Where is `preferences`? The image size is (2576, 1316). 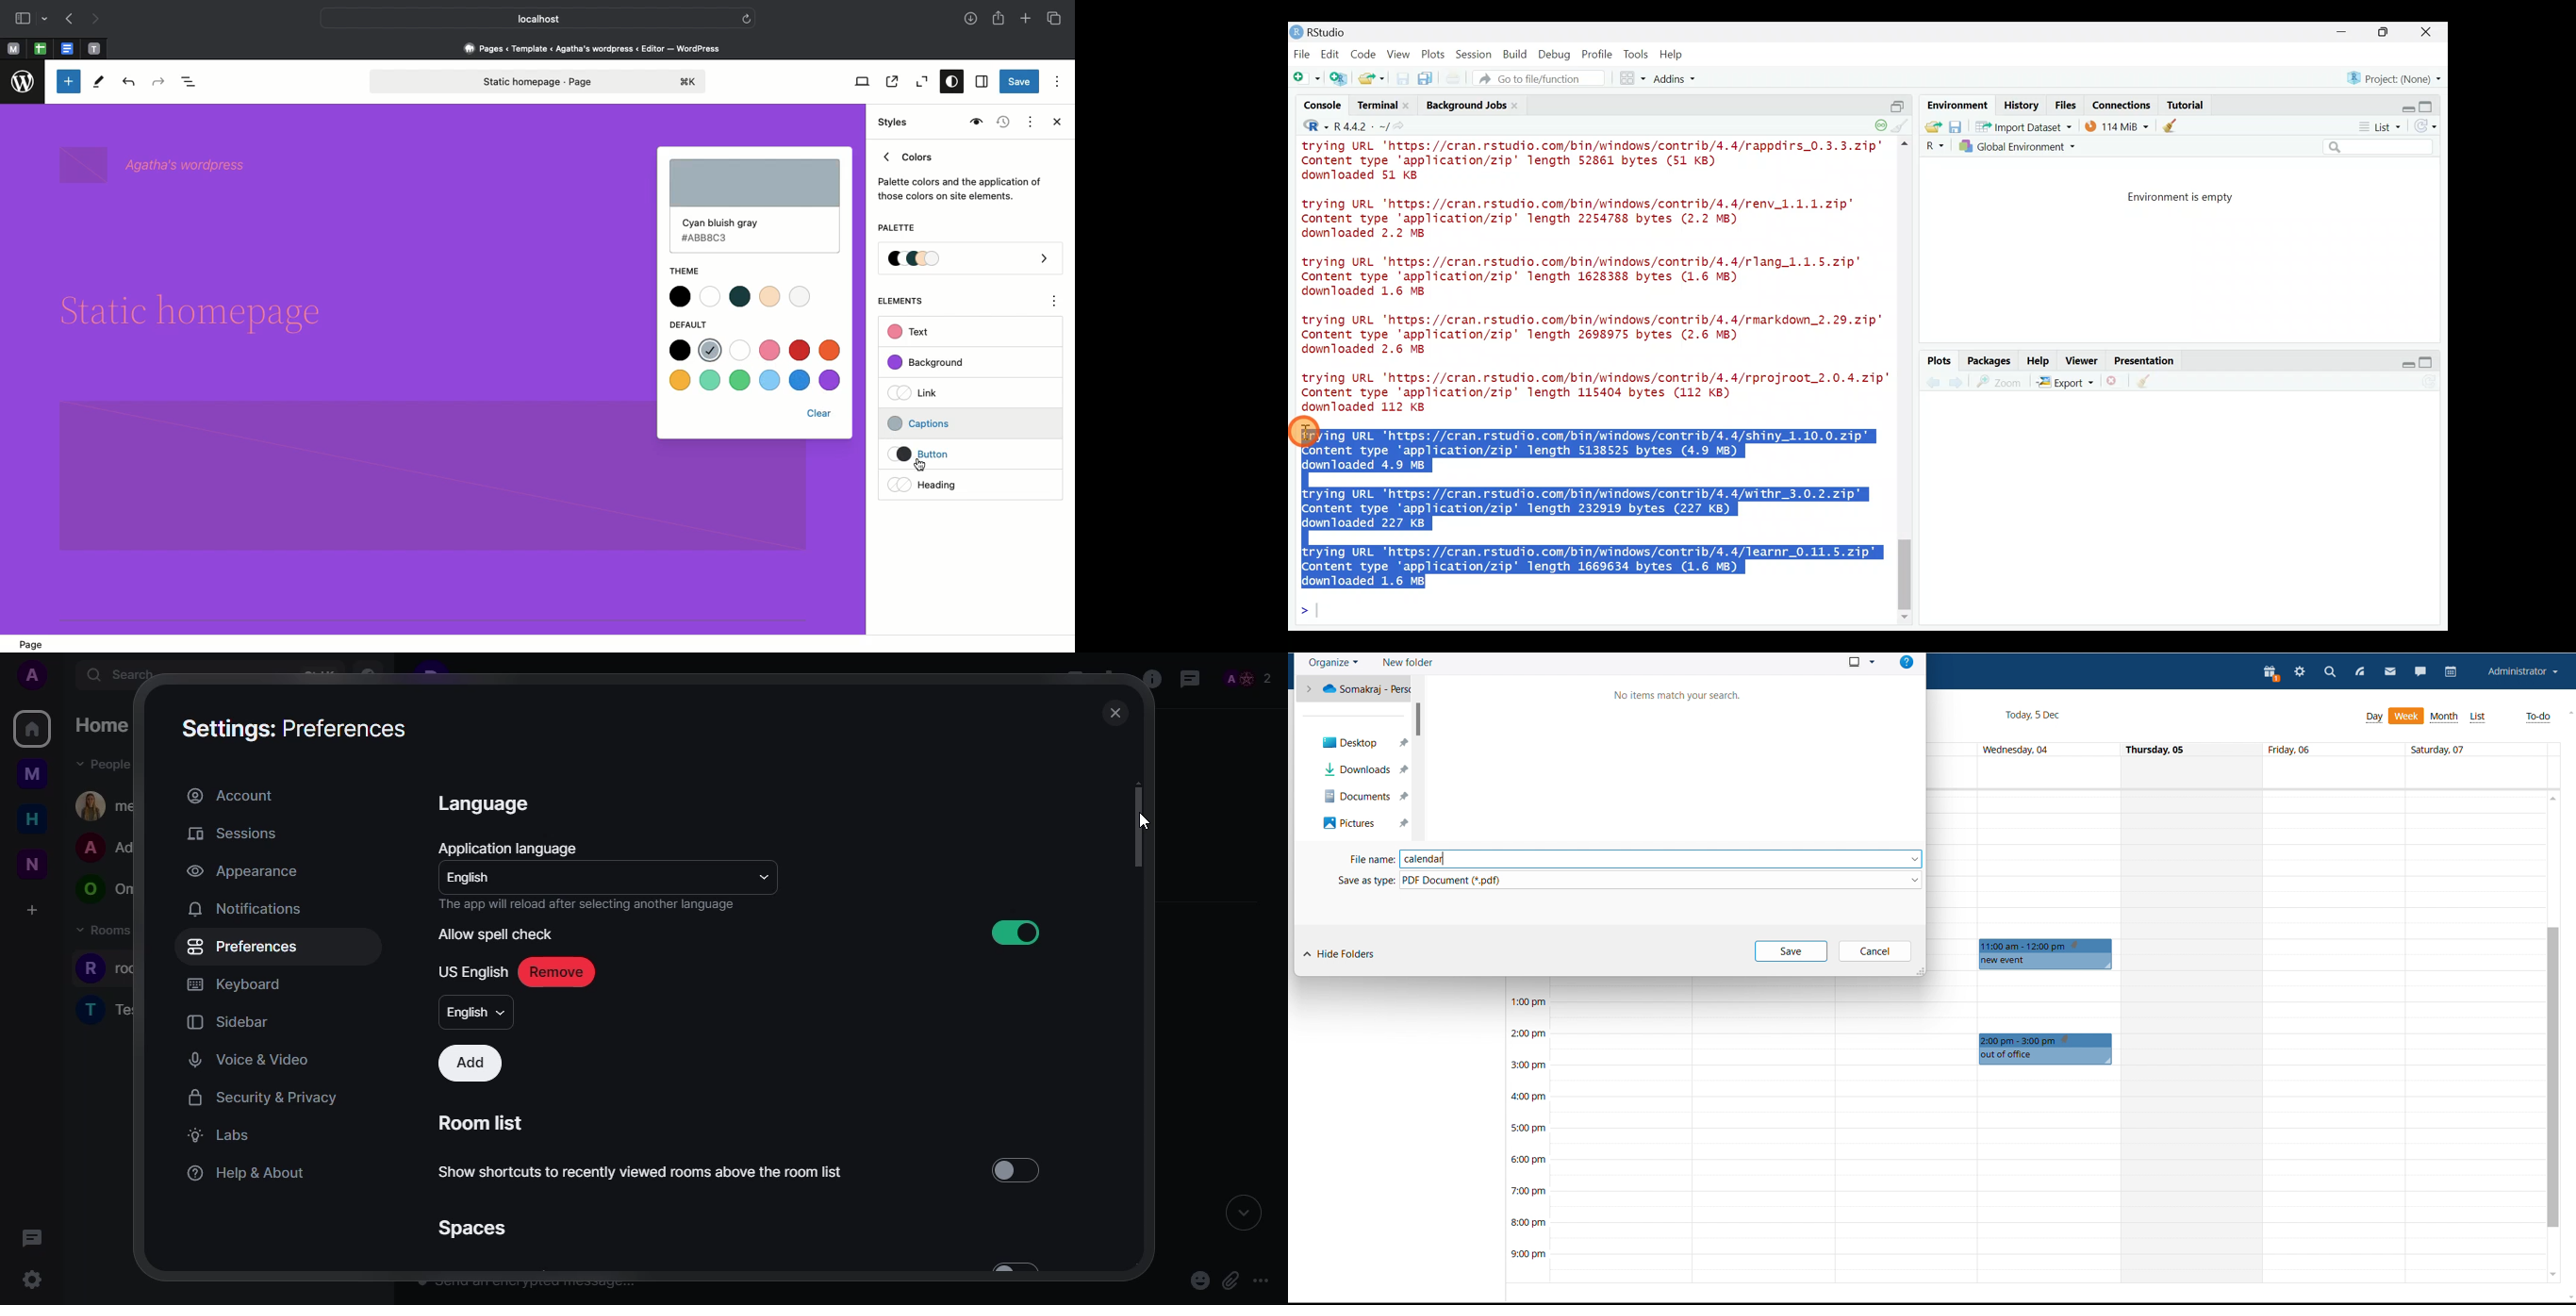 preferences is located at coordinates (243, 946).